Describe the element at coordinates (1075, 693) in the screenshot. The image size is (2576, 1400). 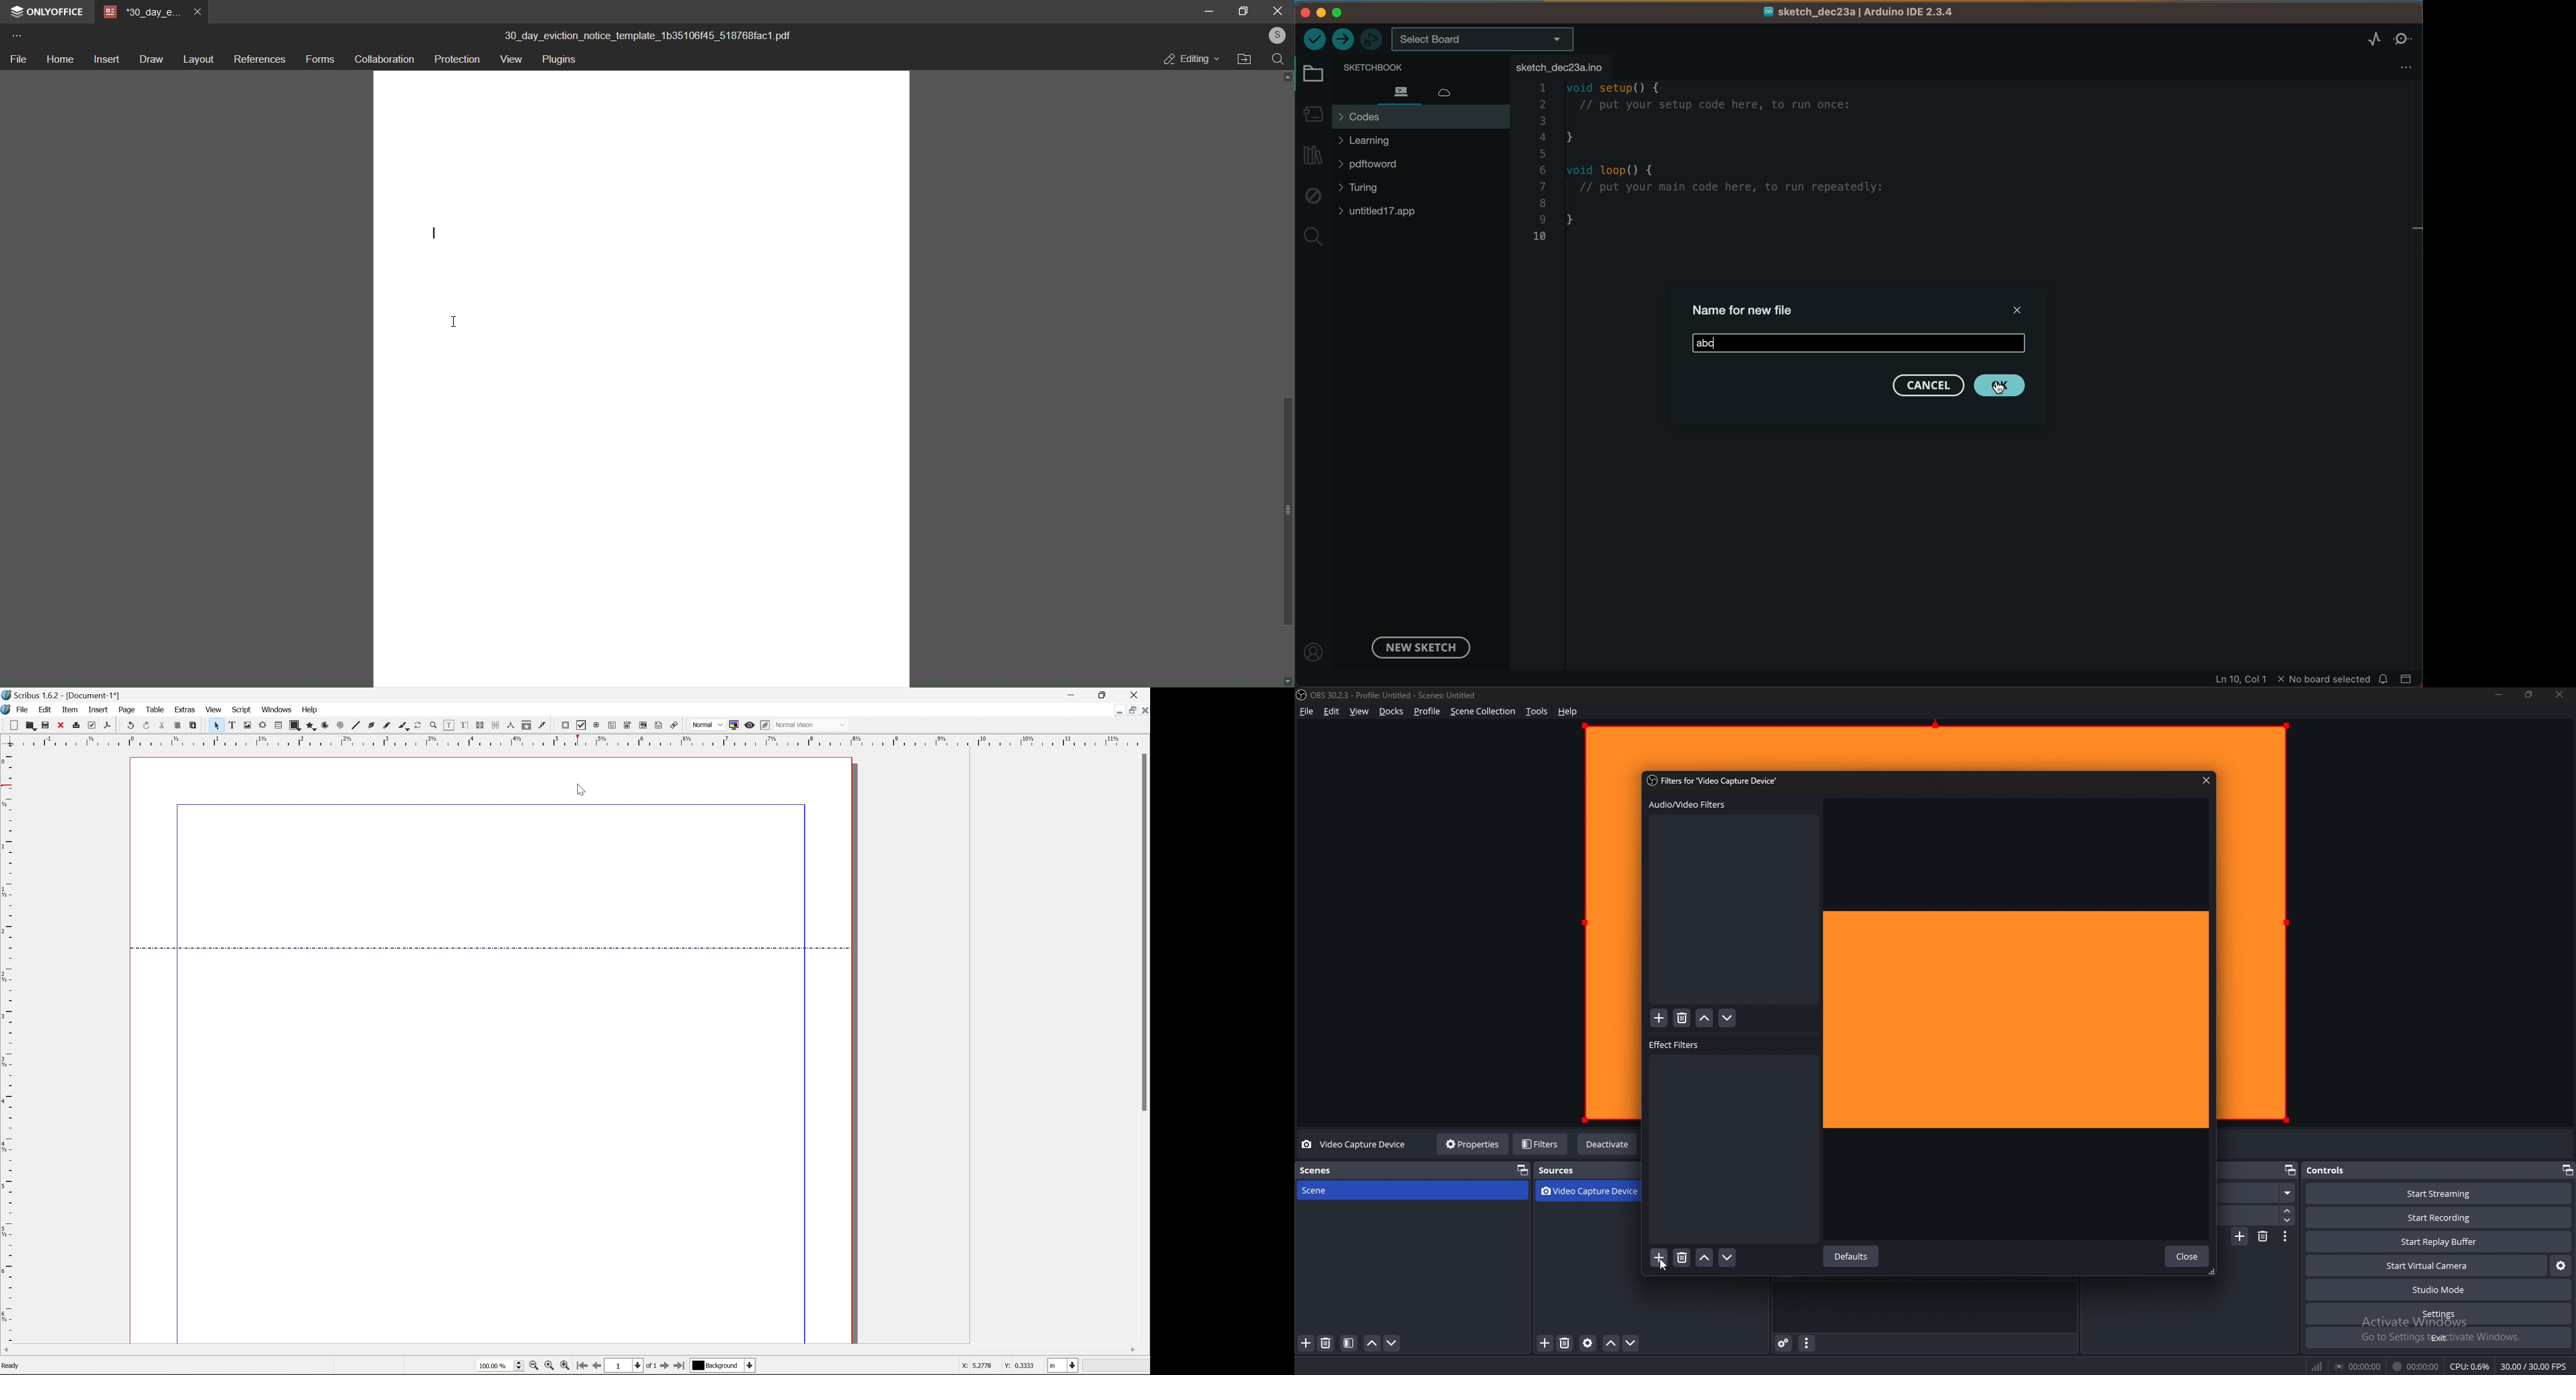
I see `minimize` at that location.